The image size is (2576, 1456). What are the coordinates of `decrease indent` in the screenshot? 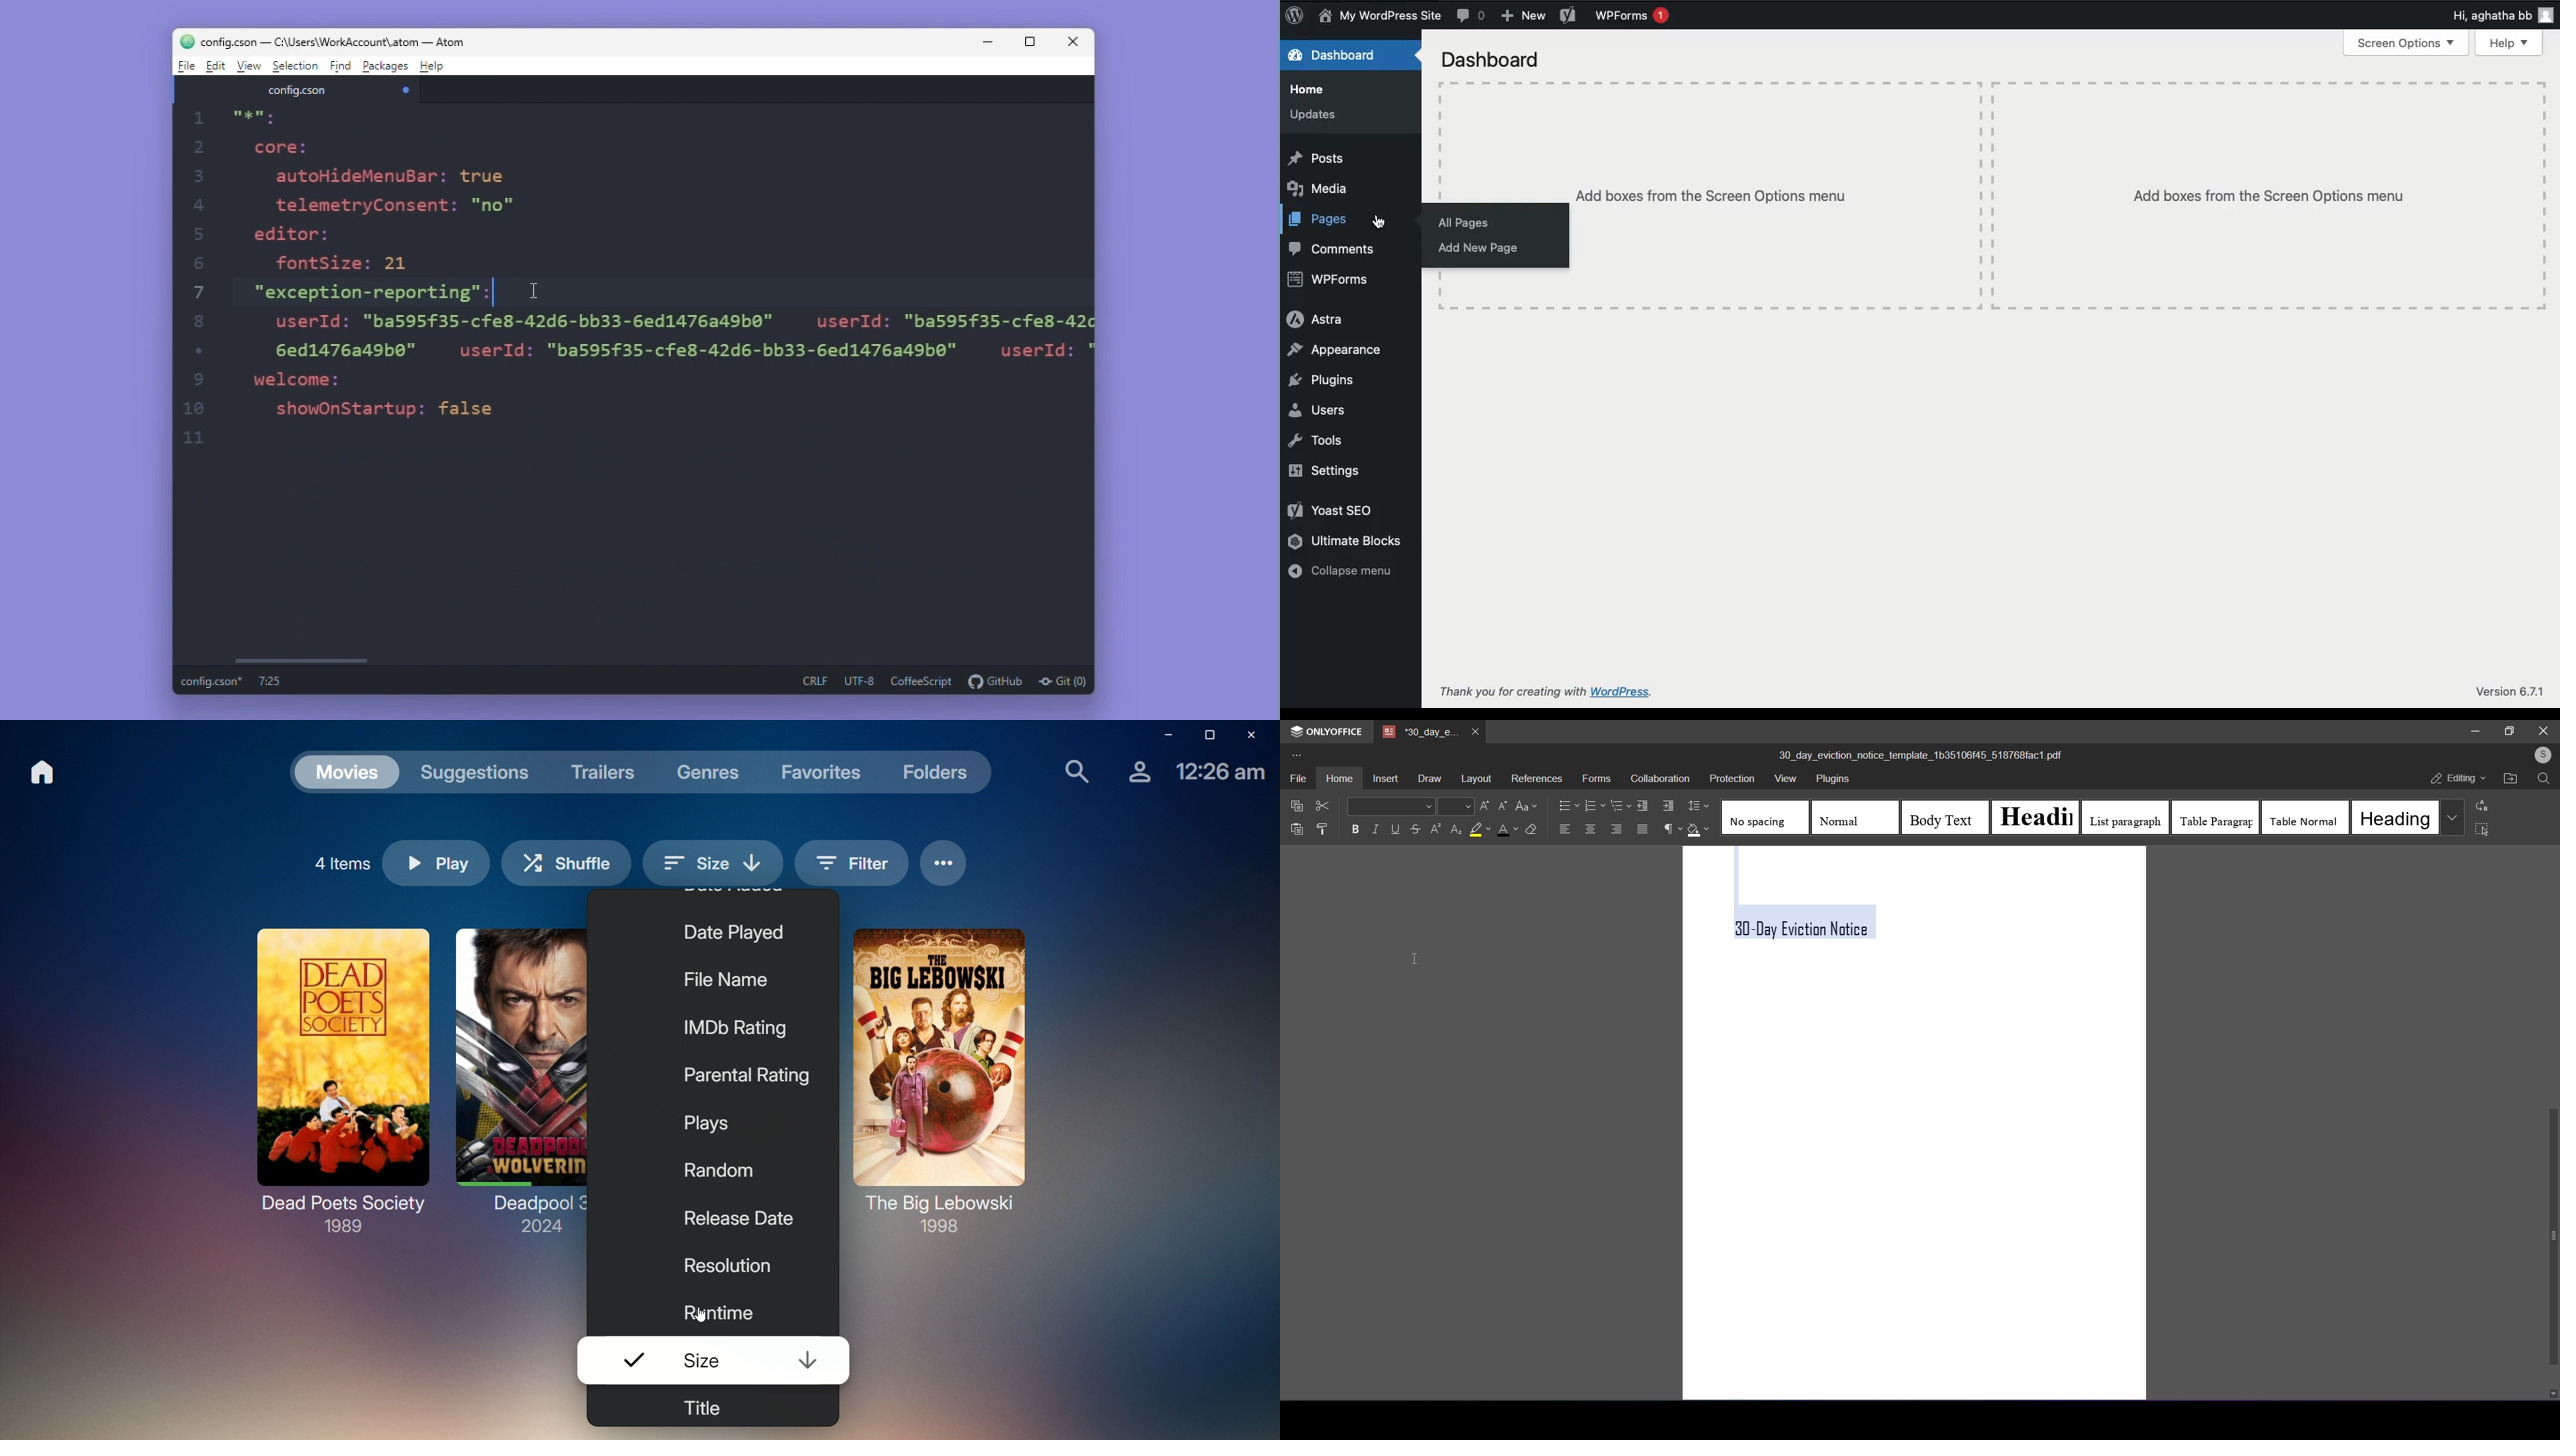 It's located at (1642, 805).